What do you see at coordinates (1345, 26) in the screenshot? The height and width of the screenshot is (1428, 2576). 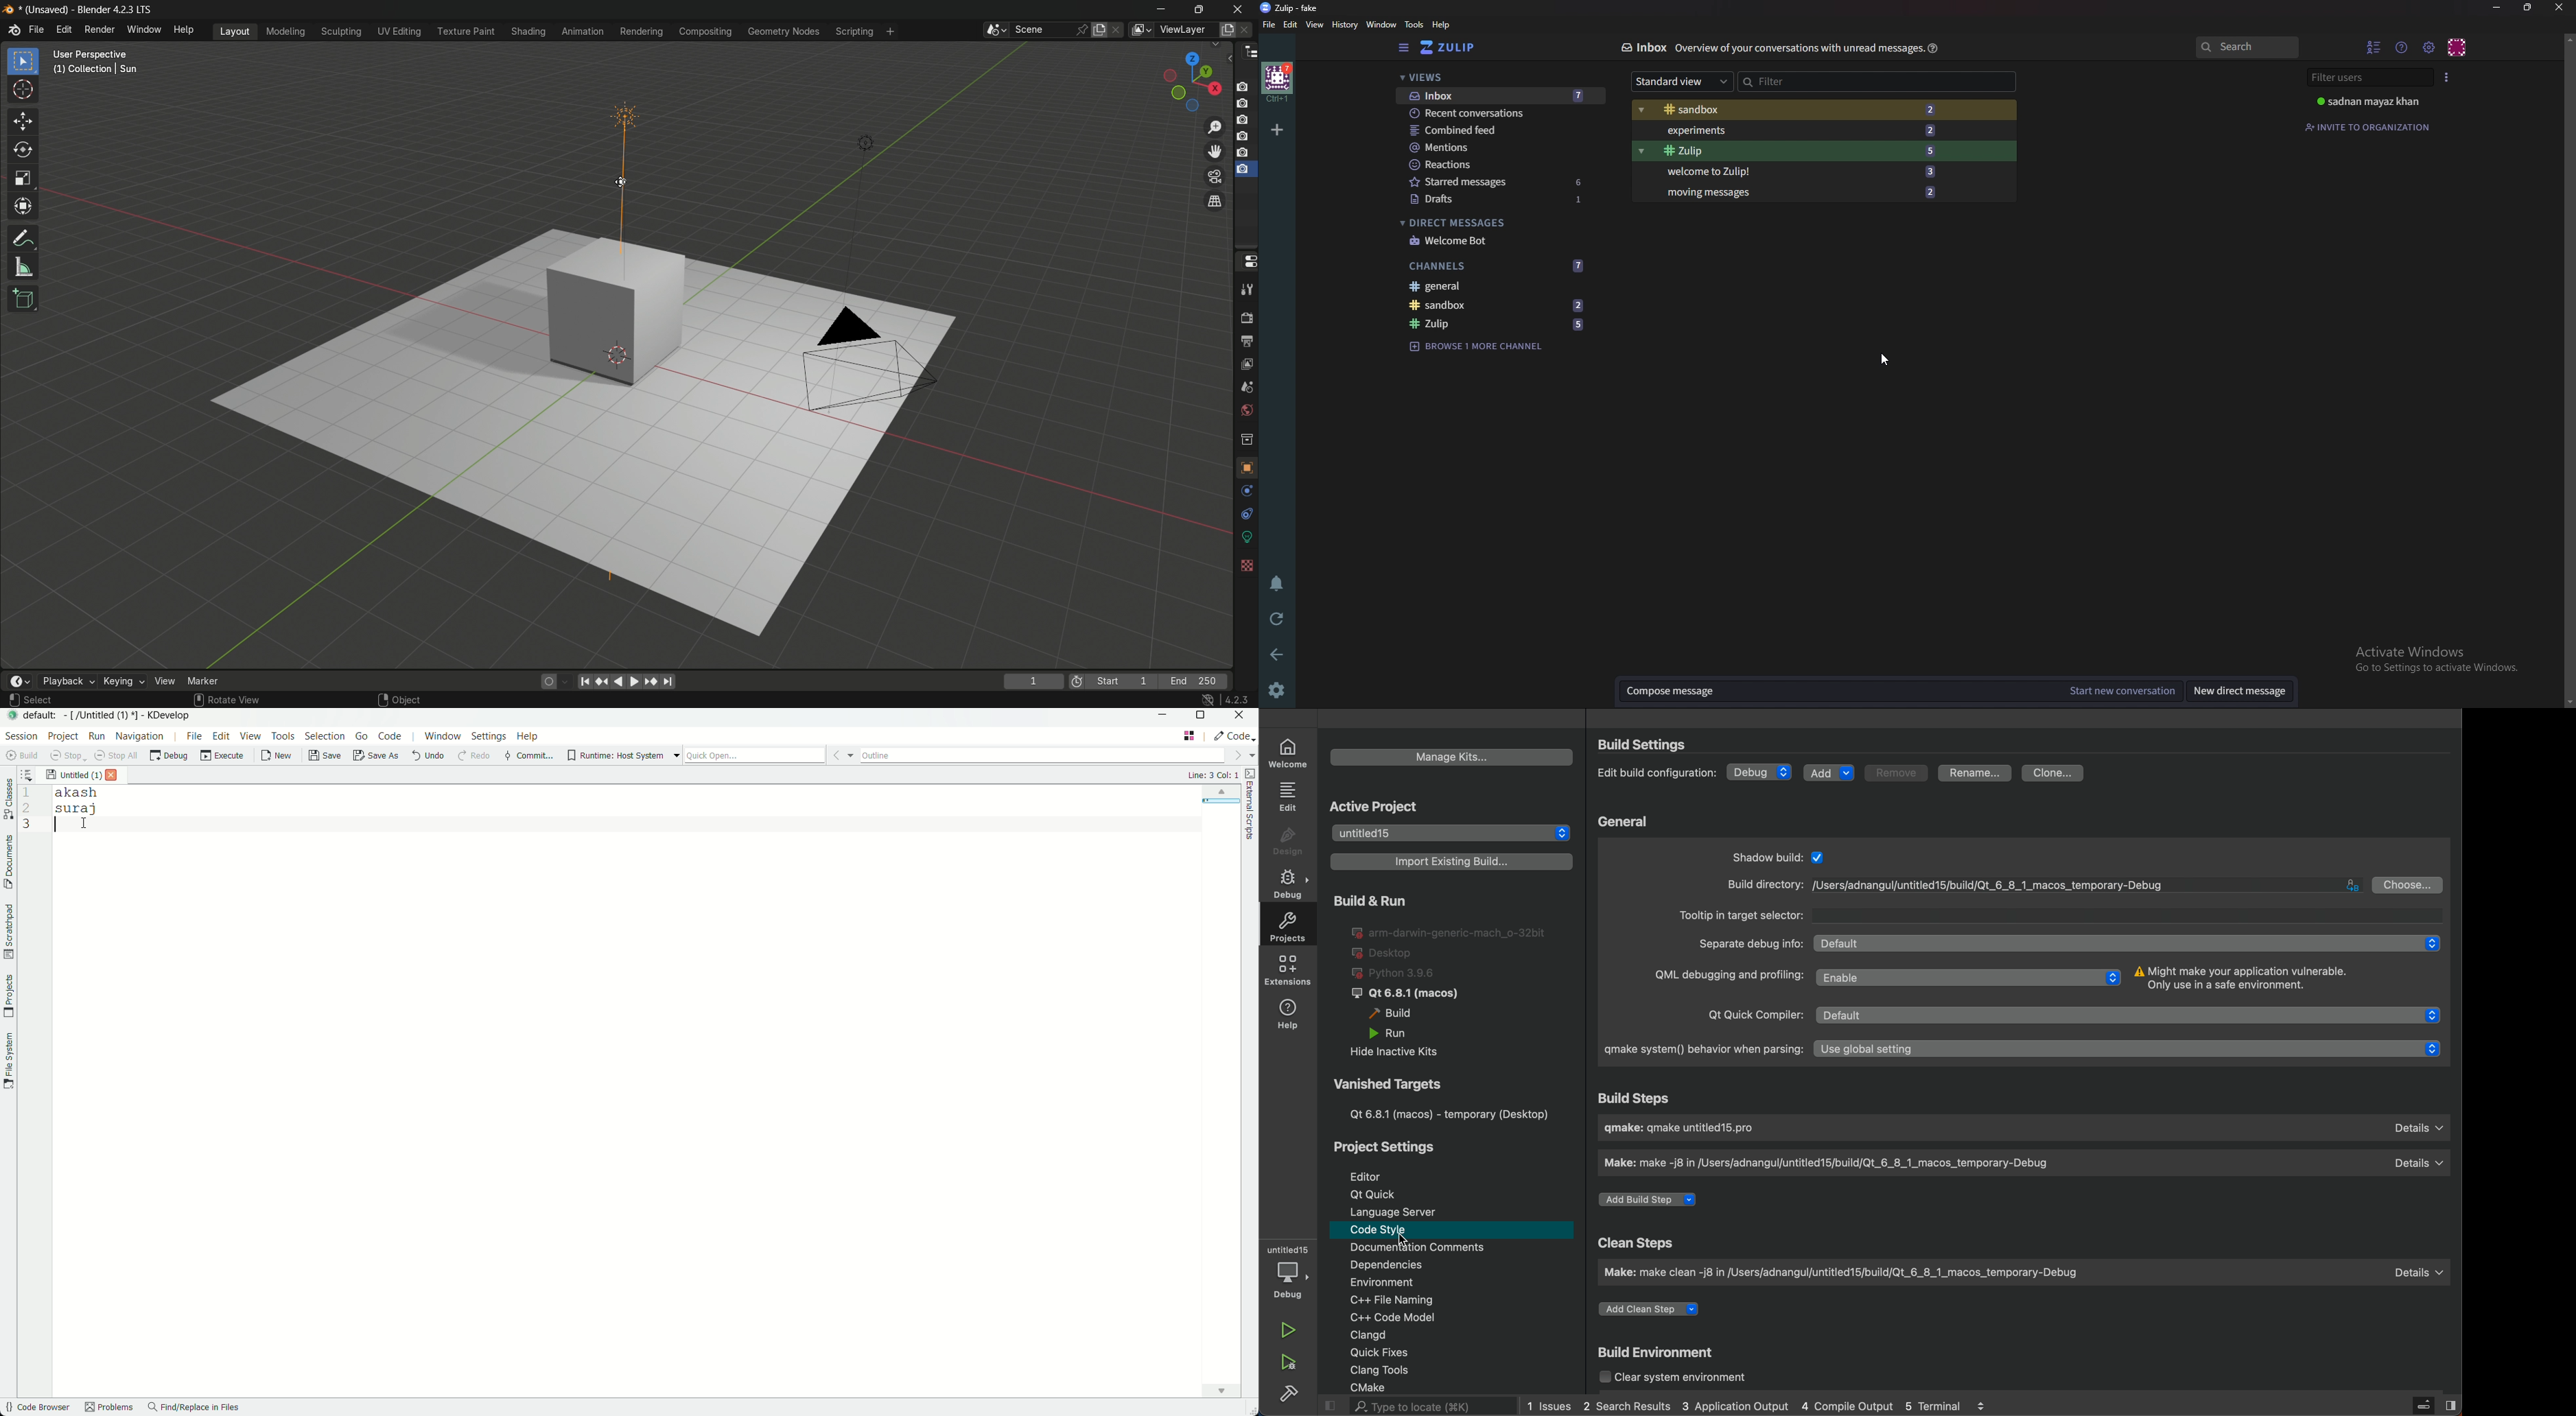 I see `History` at bounding box center [1345, 26].